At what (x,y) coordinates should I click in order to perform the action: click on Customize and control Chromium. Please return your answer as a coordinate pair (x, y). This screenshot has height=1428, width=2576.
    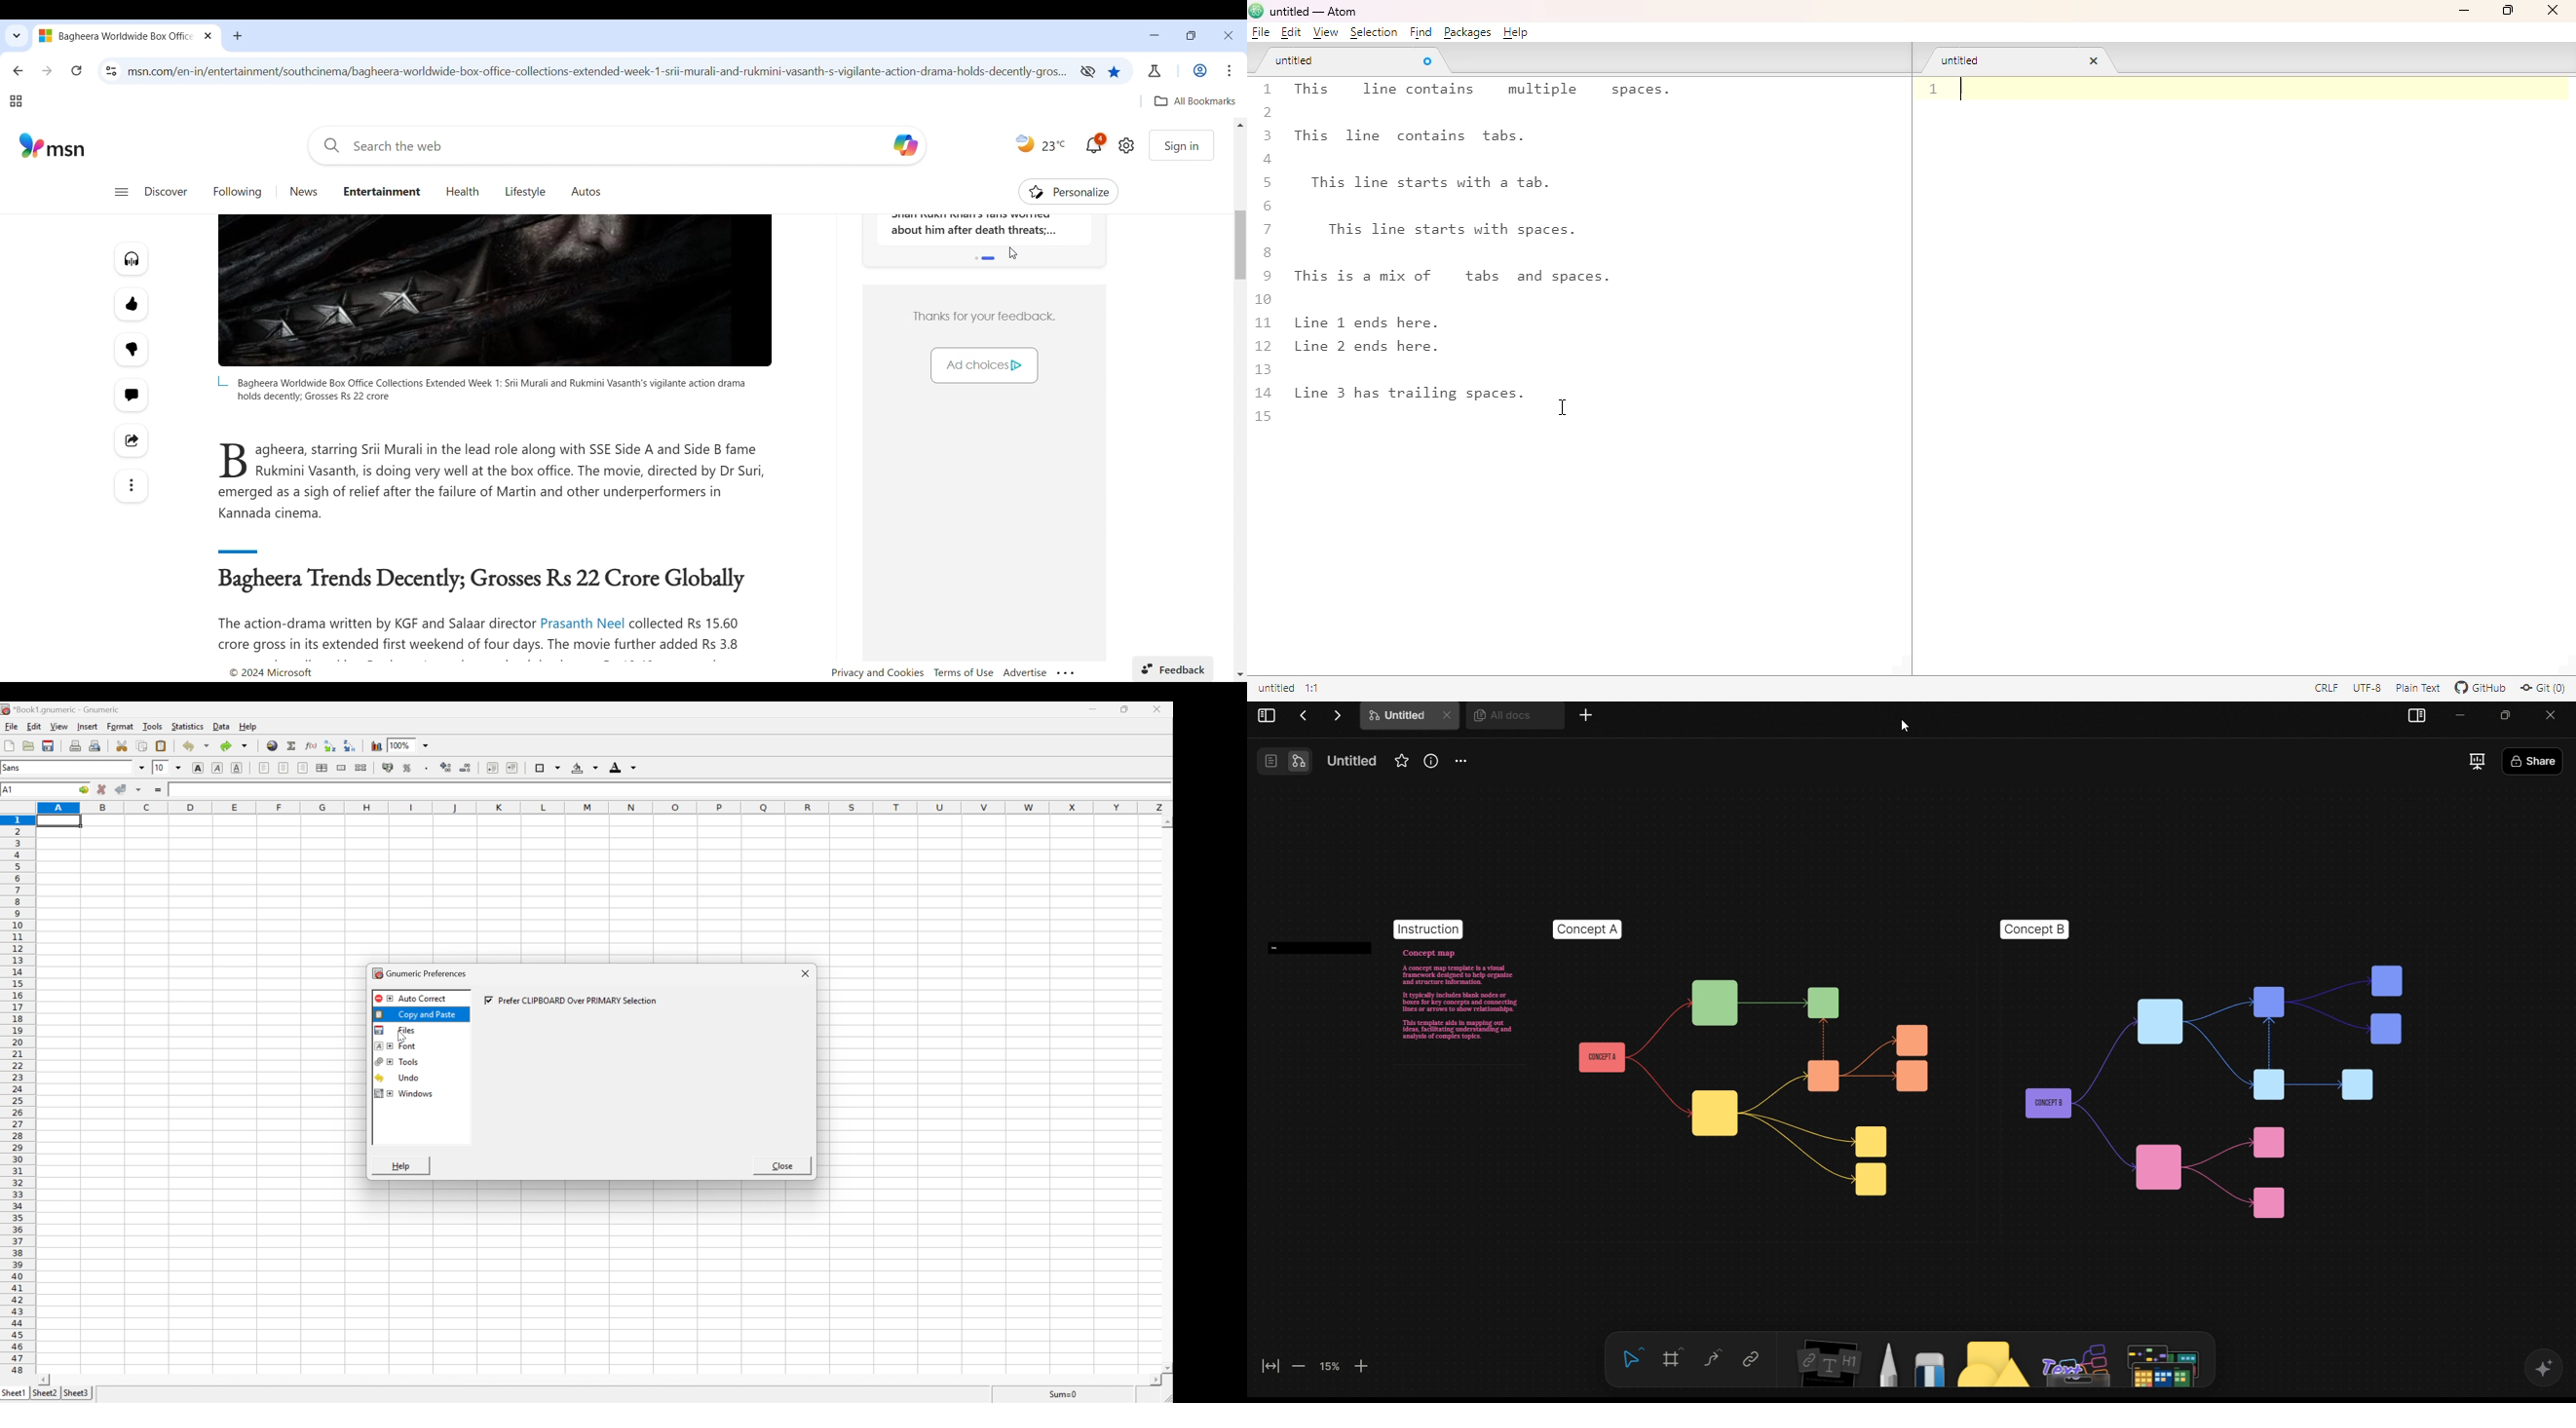
    Looking at the image, I should click on (1230, 70).